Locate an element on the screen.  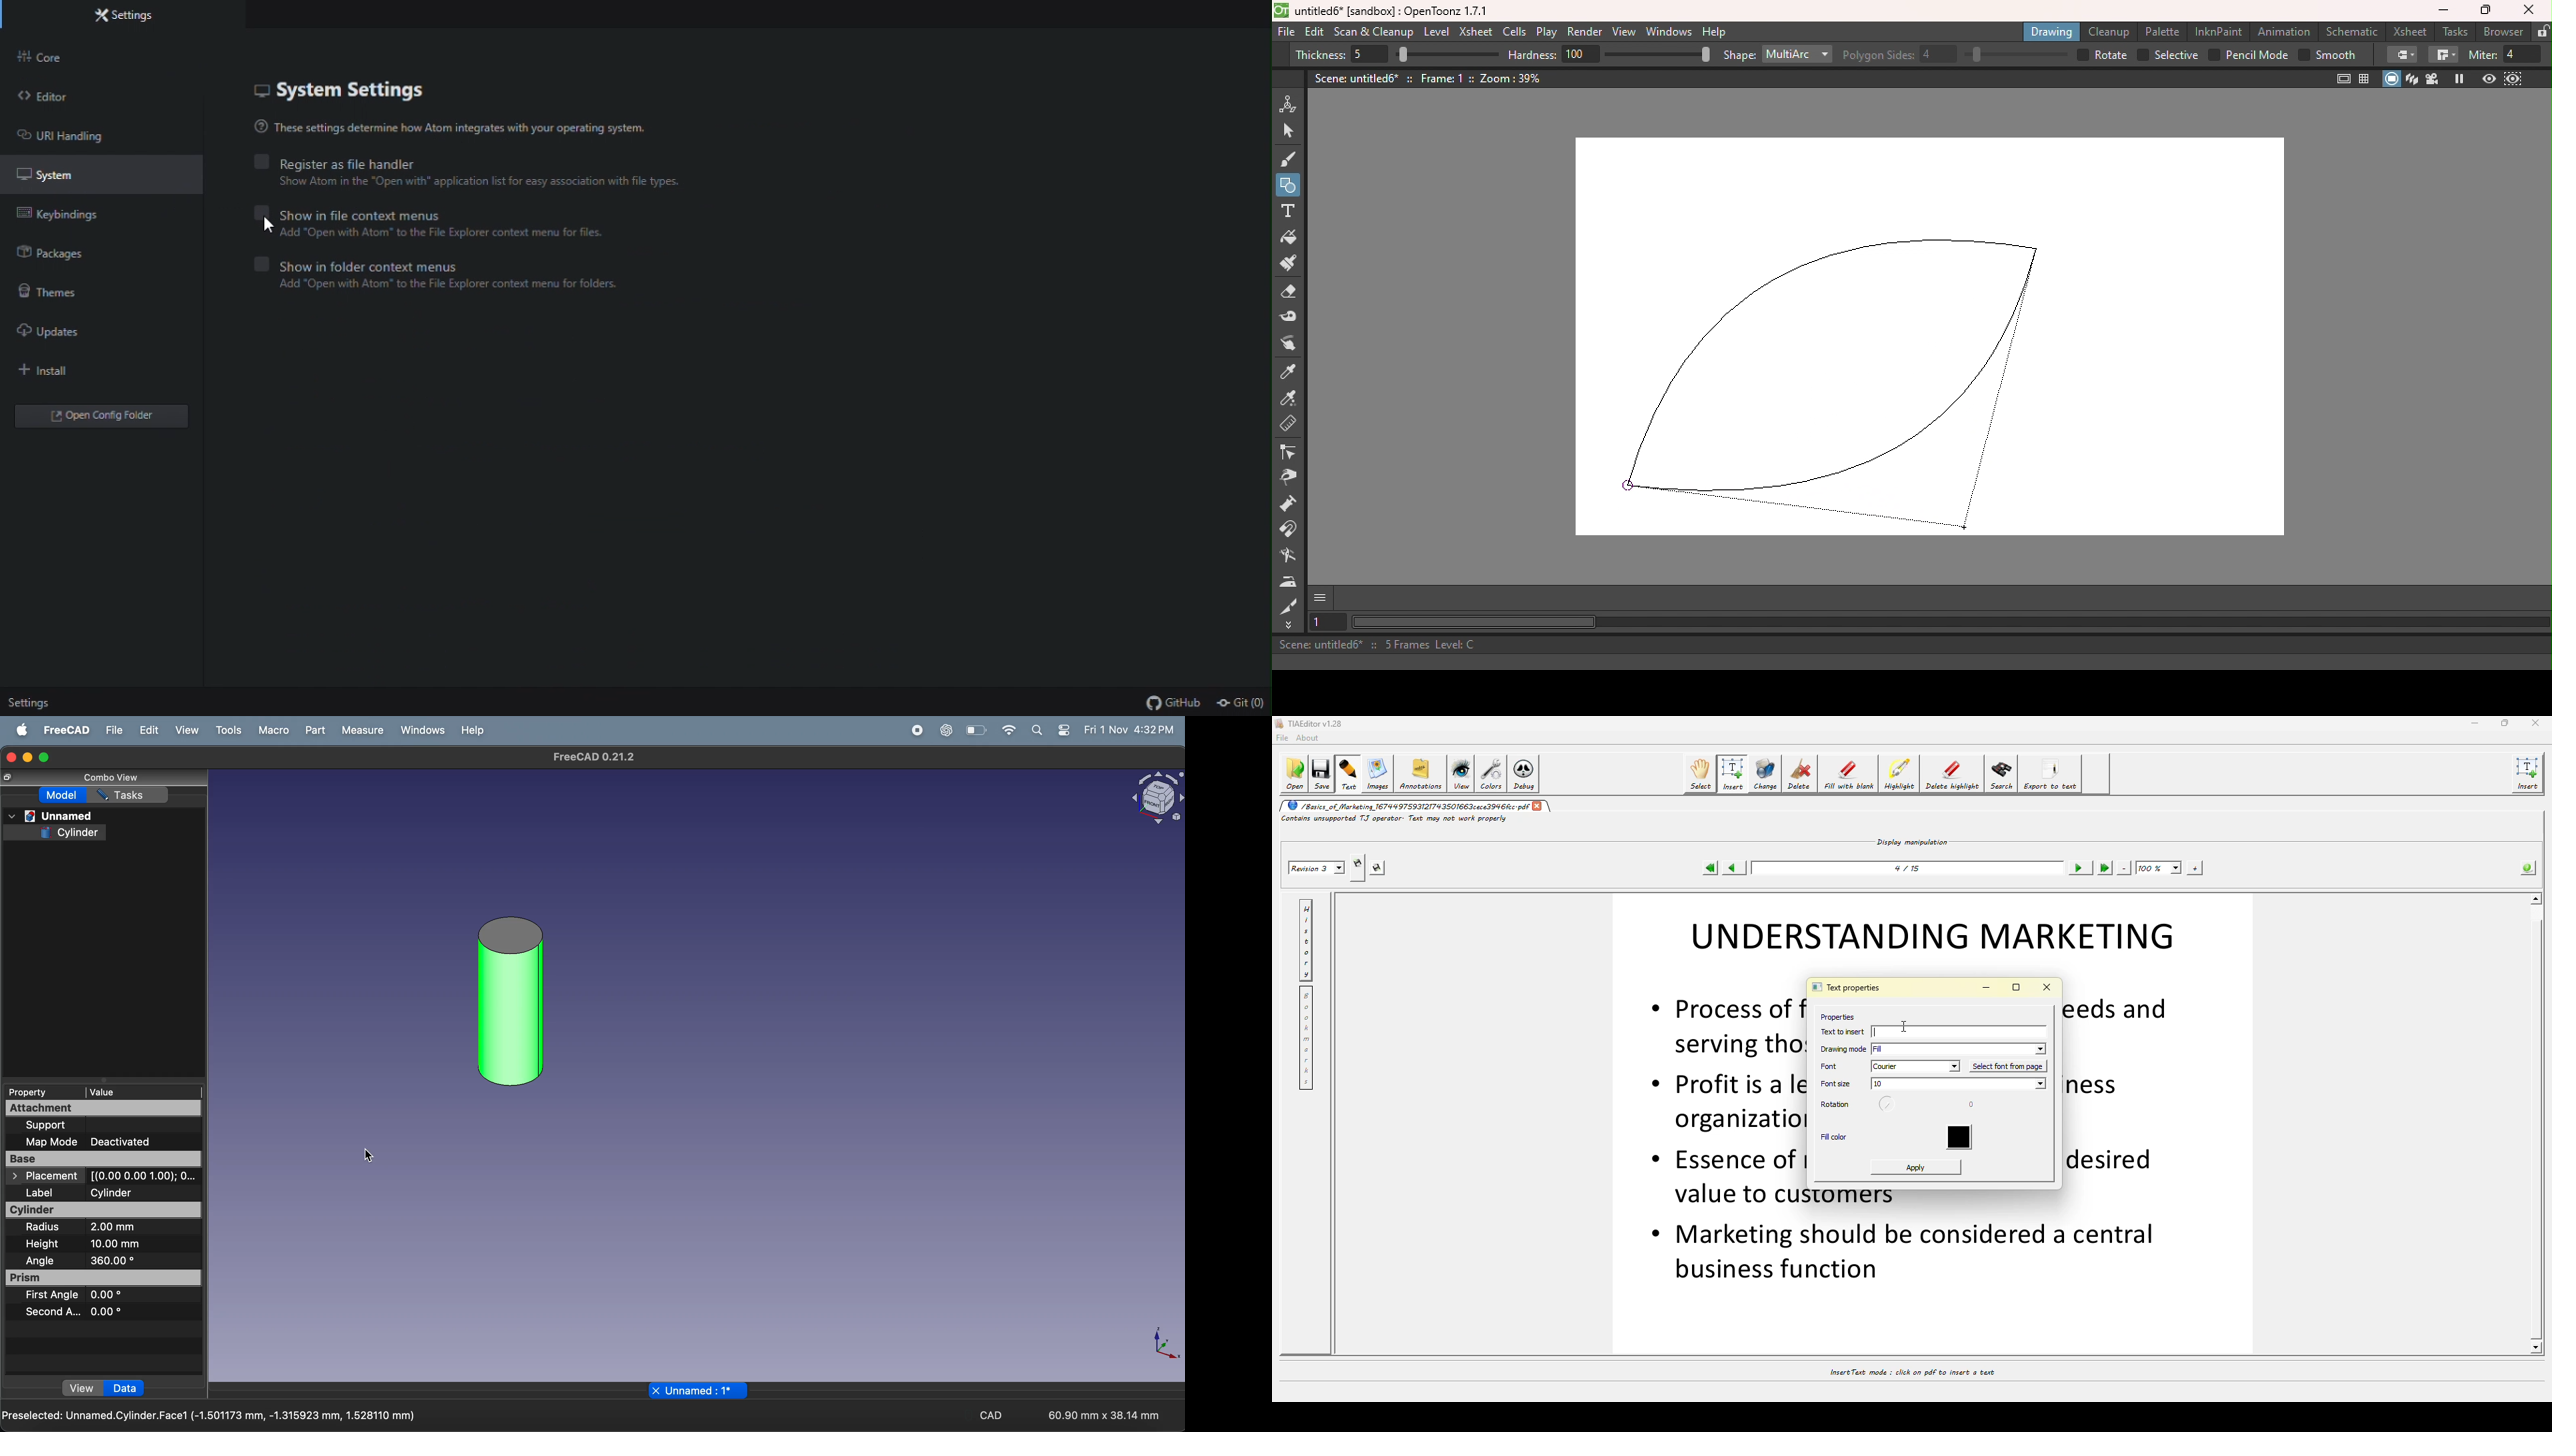
wifi is located at coordinates (1009, 730).